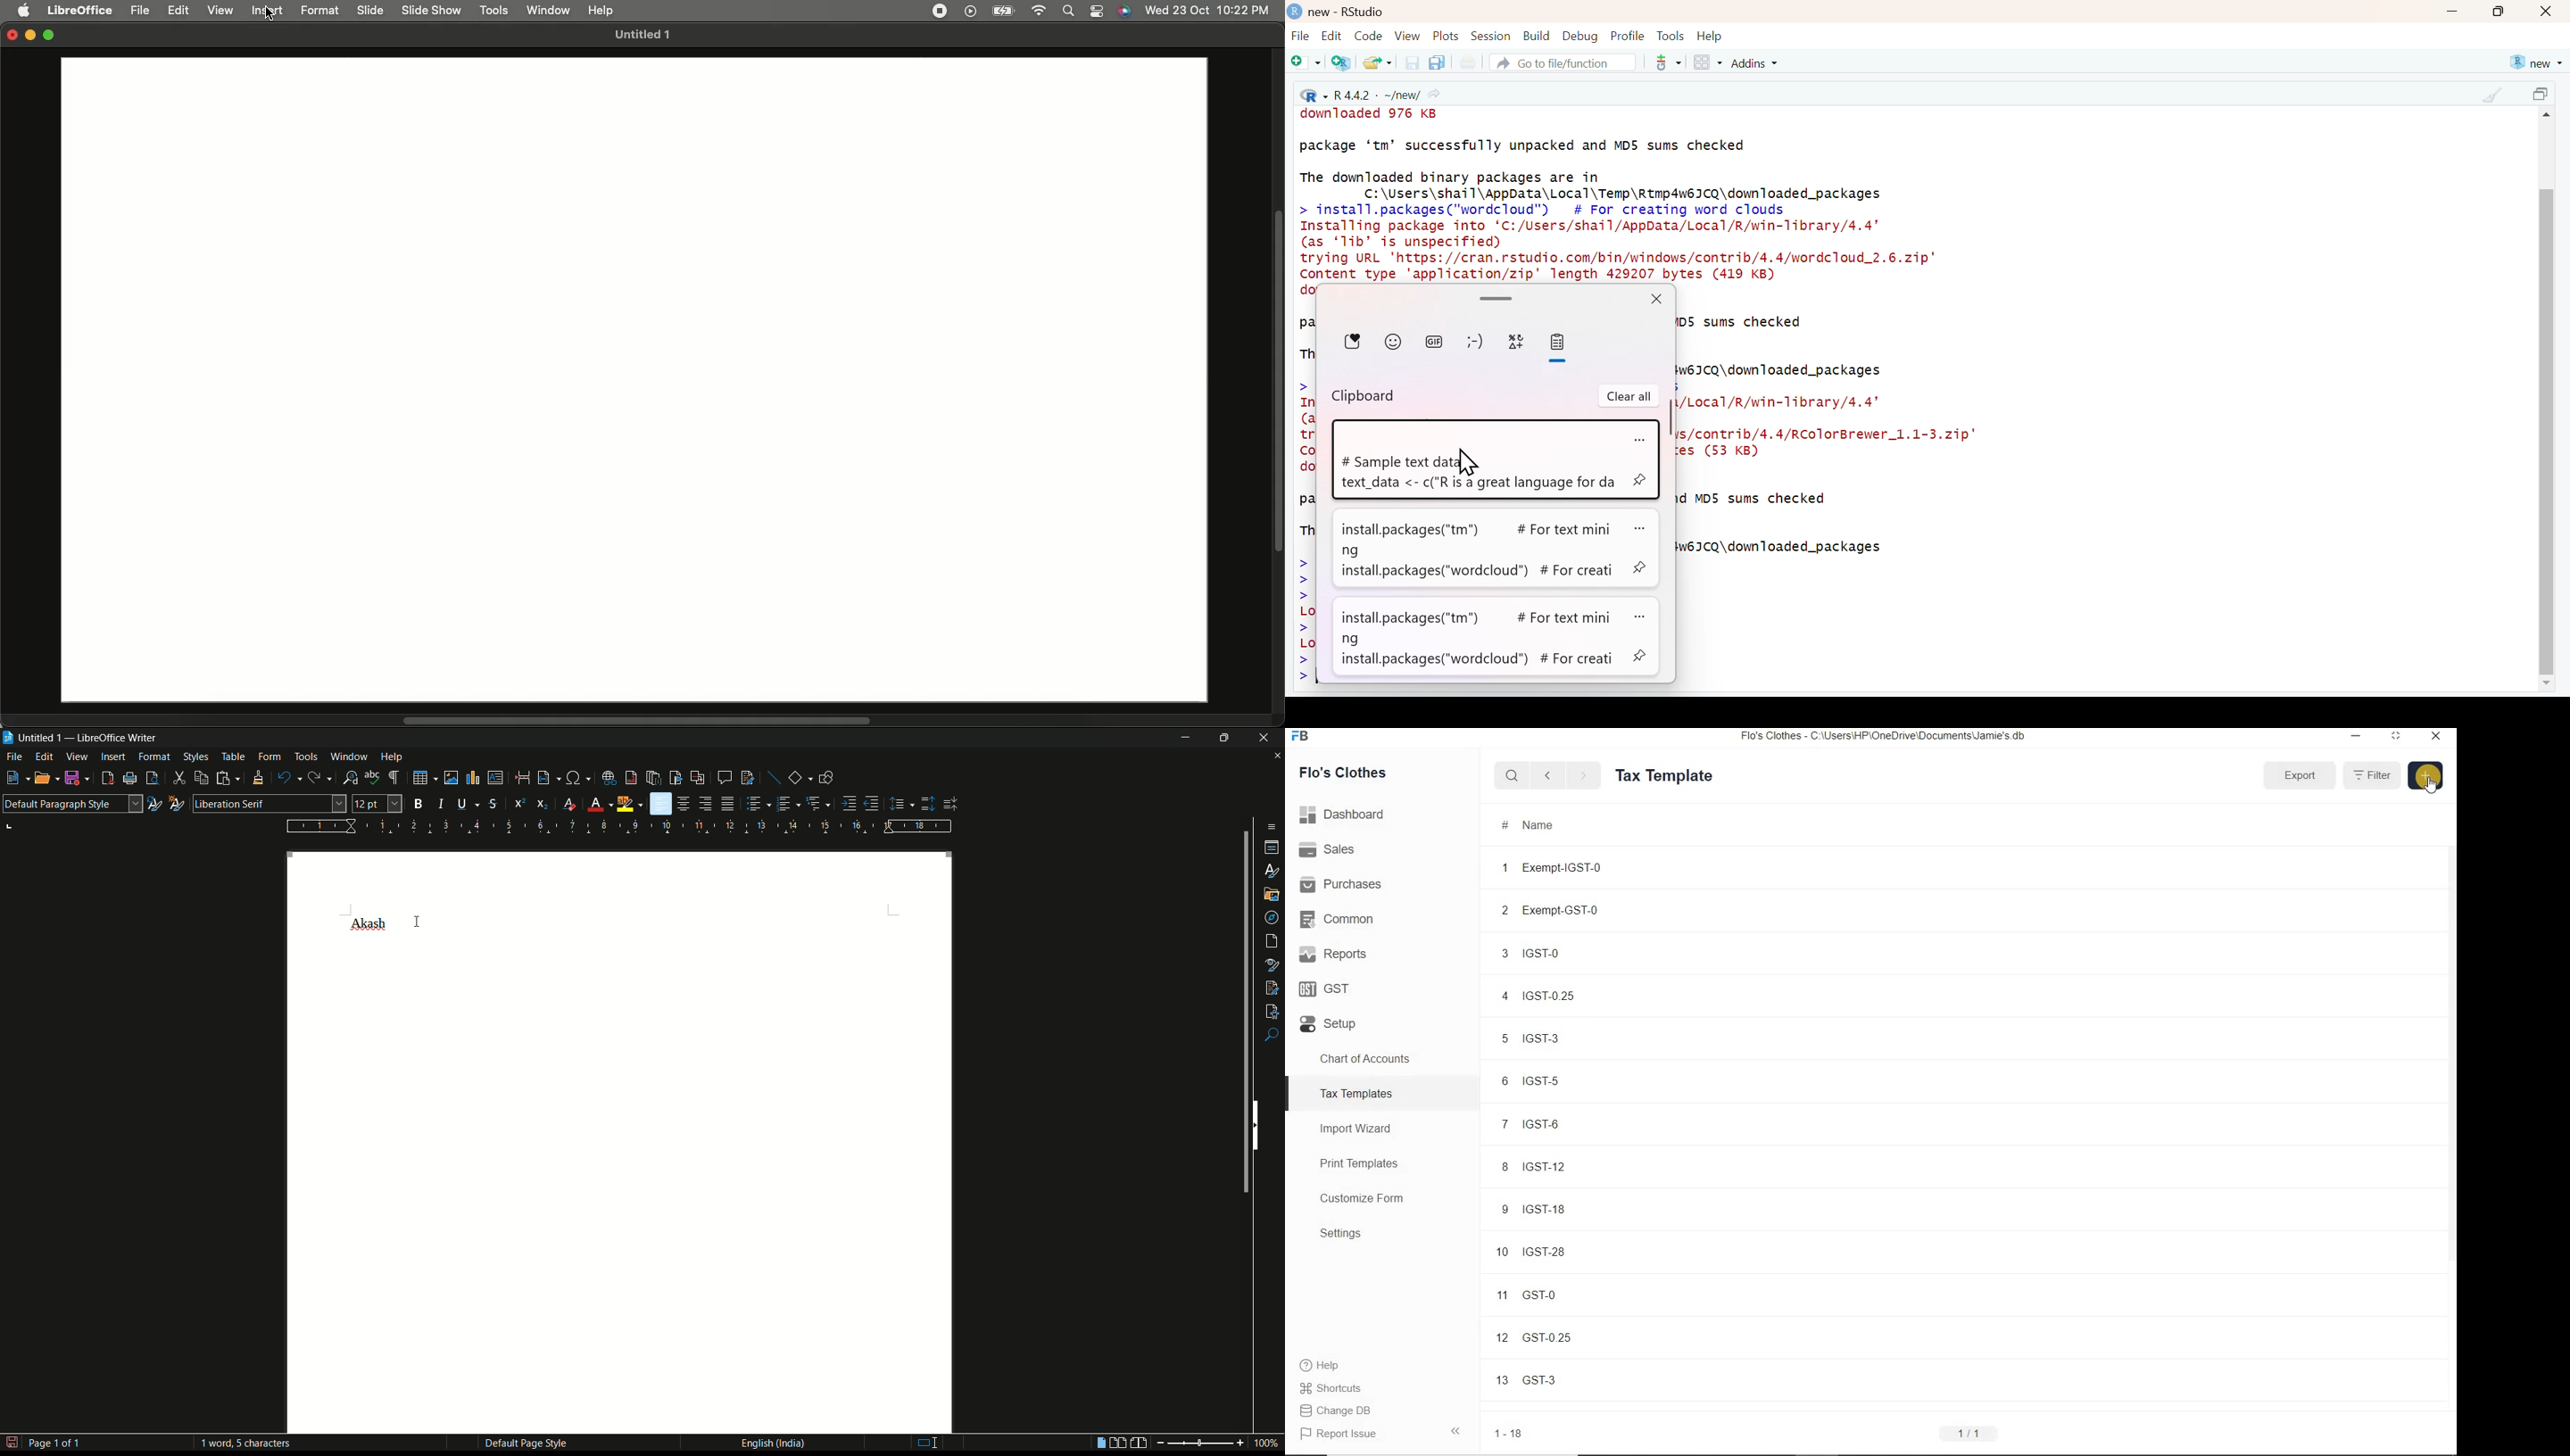 This screenshot has height=1456, width=2576. Describe the element at coordinates (2300, 775) in the screenshot. I see `Expand` at that location.